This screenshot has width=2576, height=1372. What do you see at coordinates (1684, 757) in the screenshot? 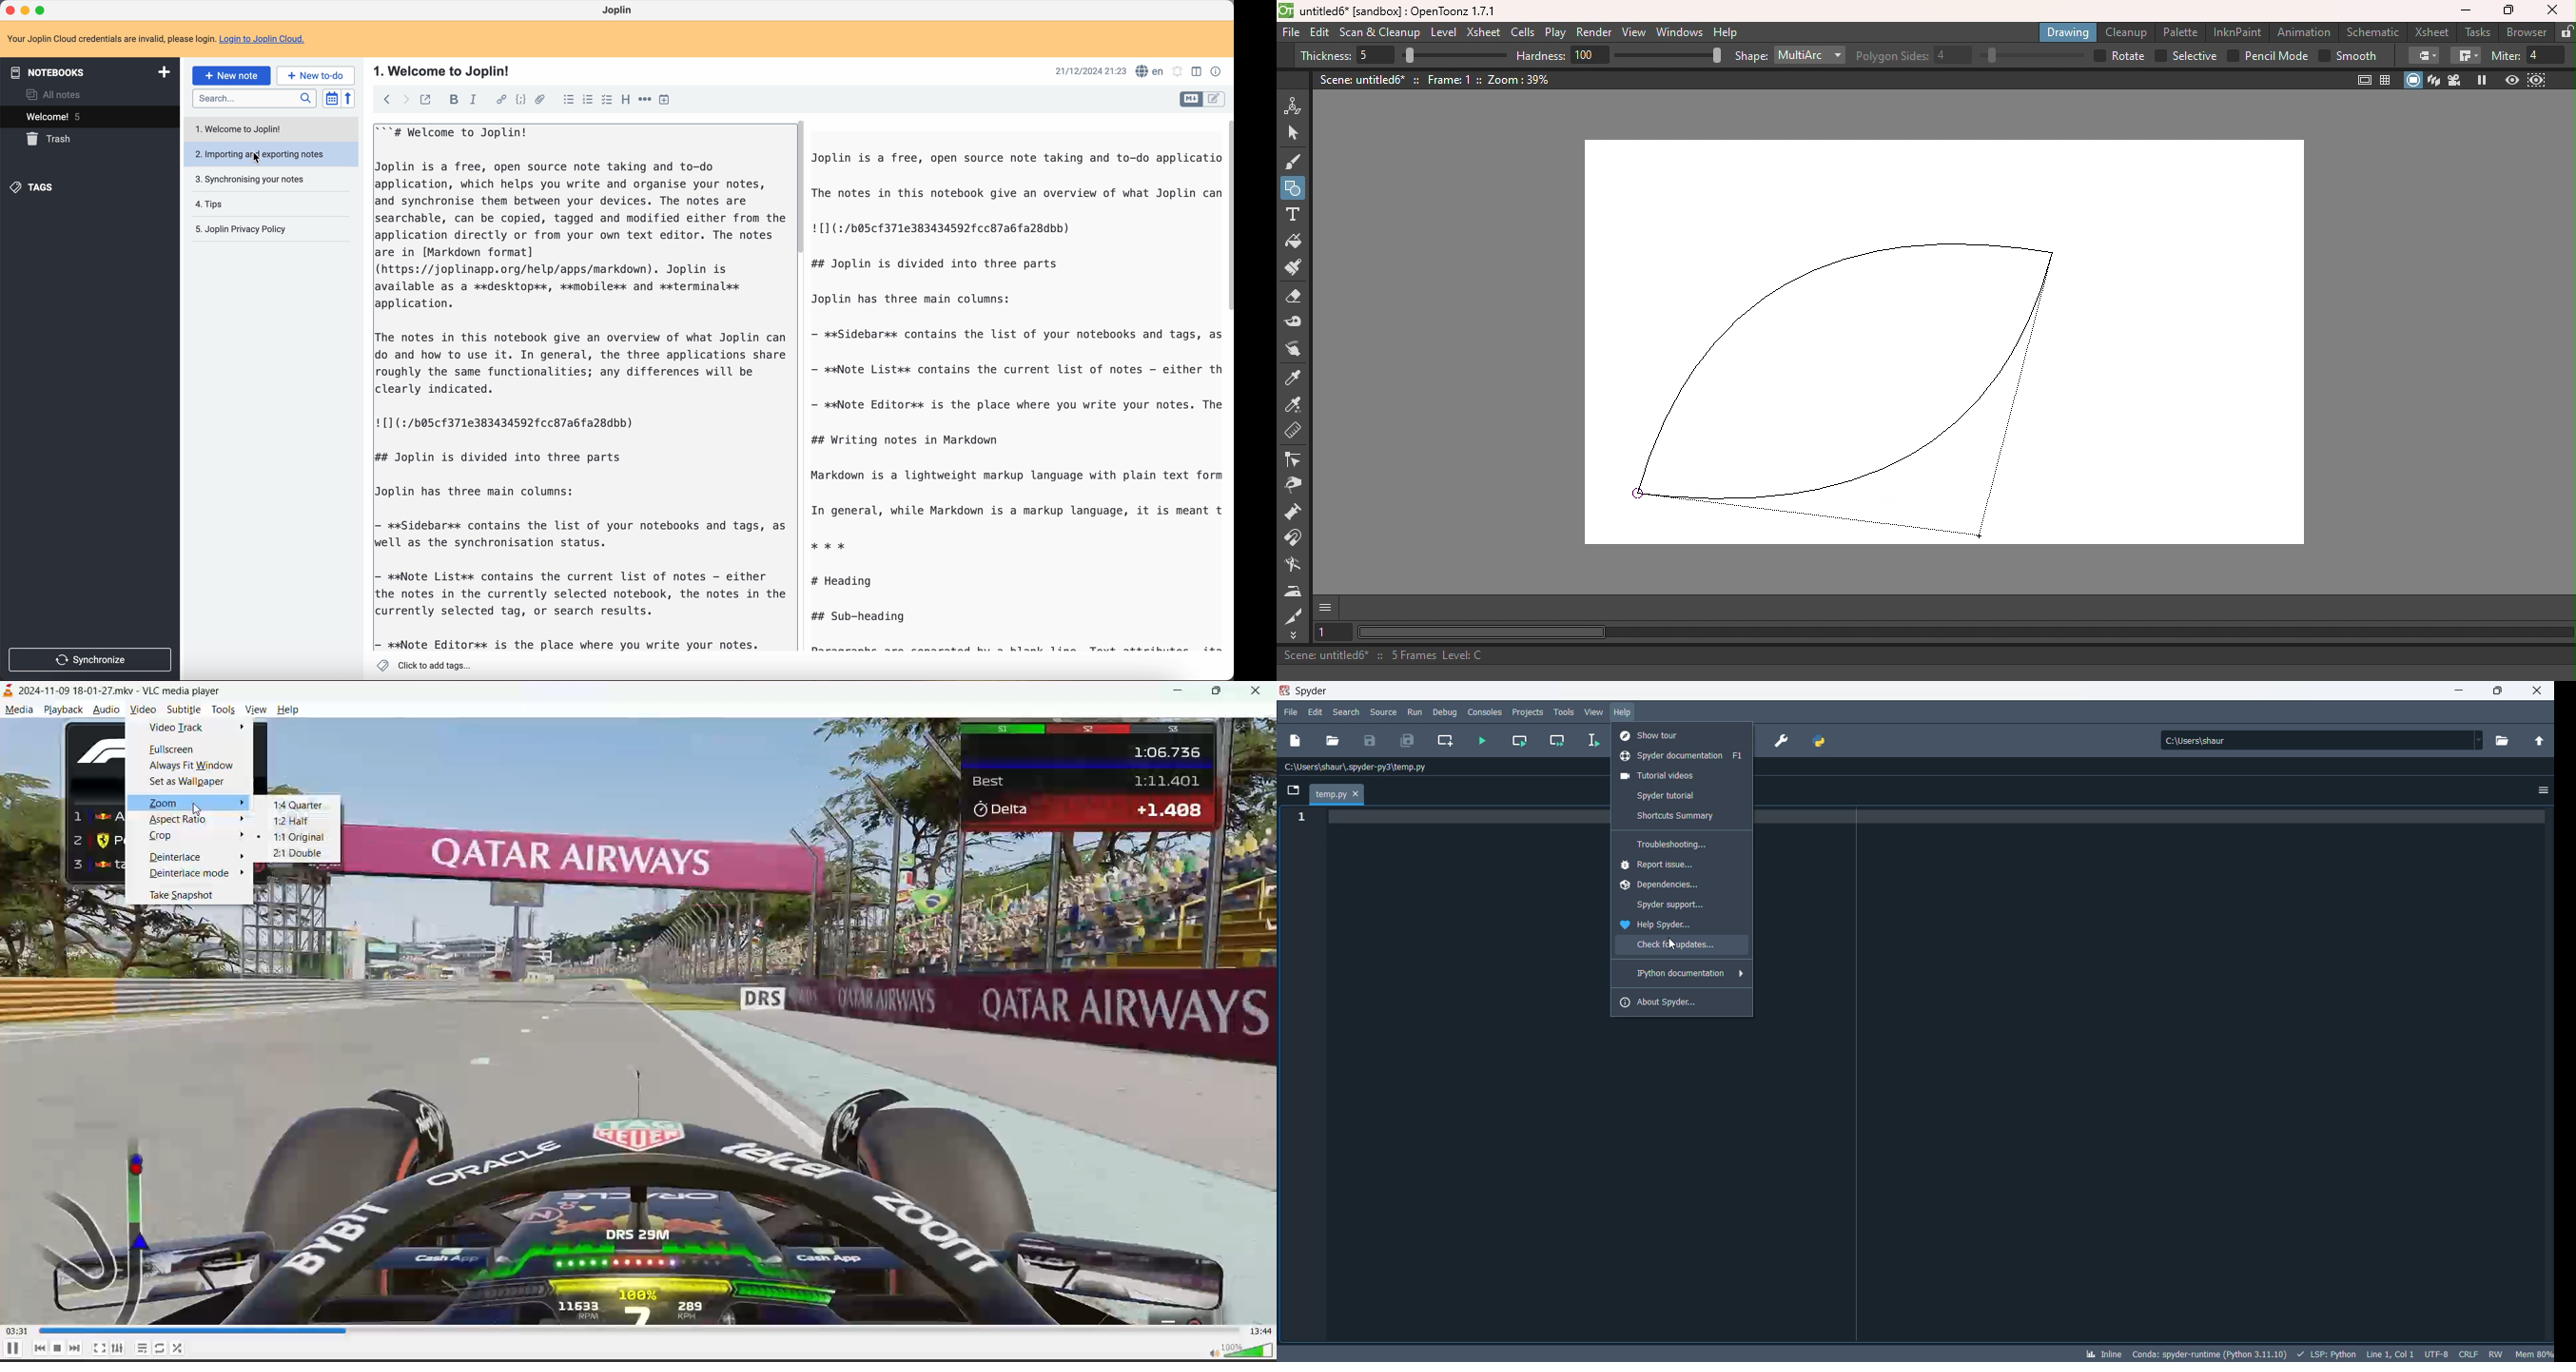
I see `spyder documentation` at bounding box center [1684, 757].